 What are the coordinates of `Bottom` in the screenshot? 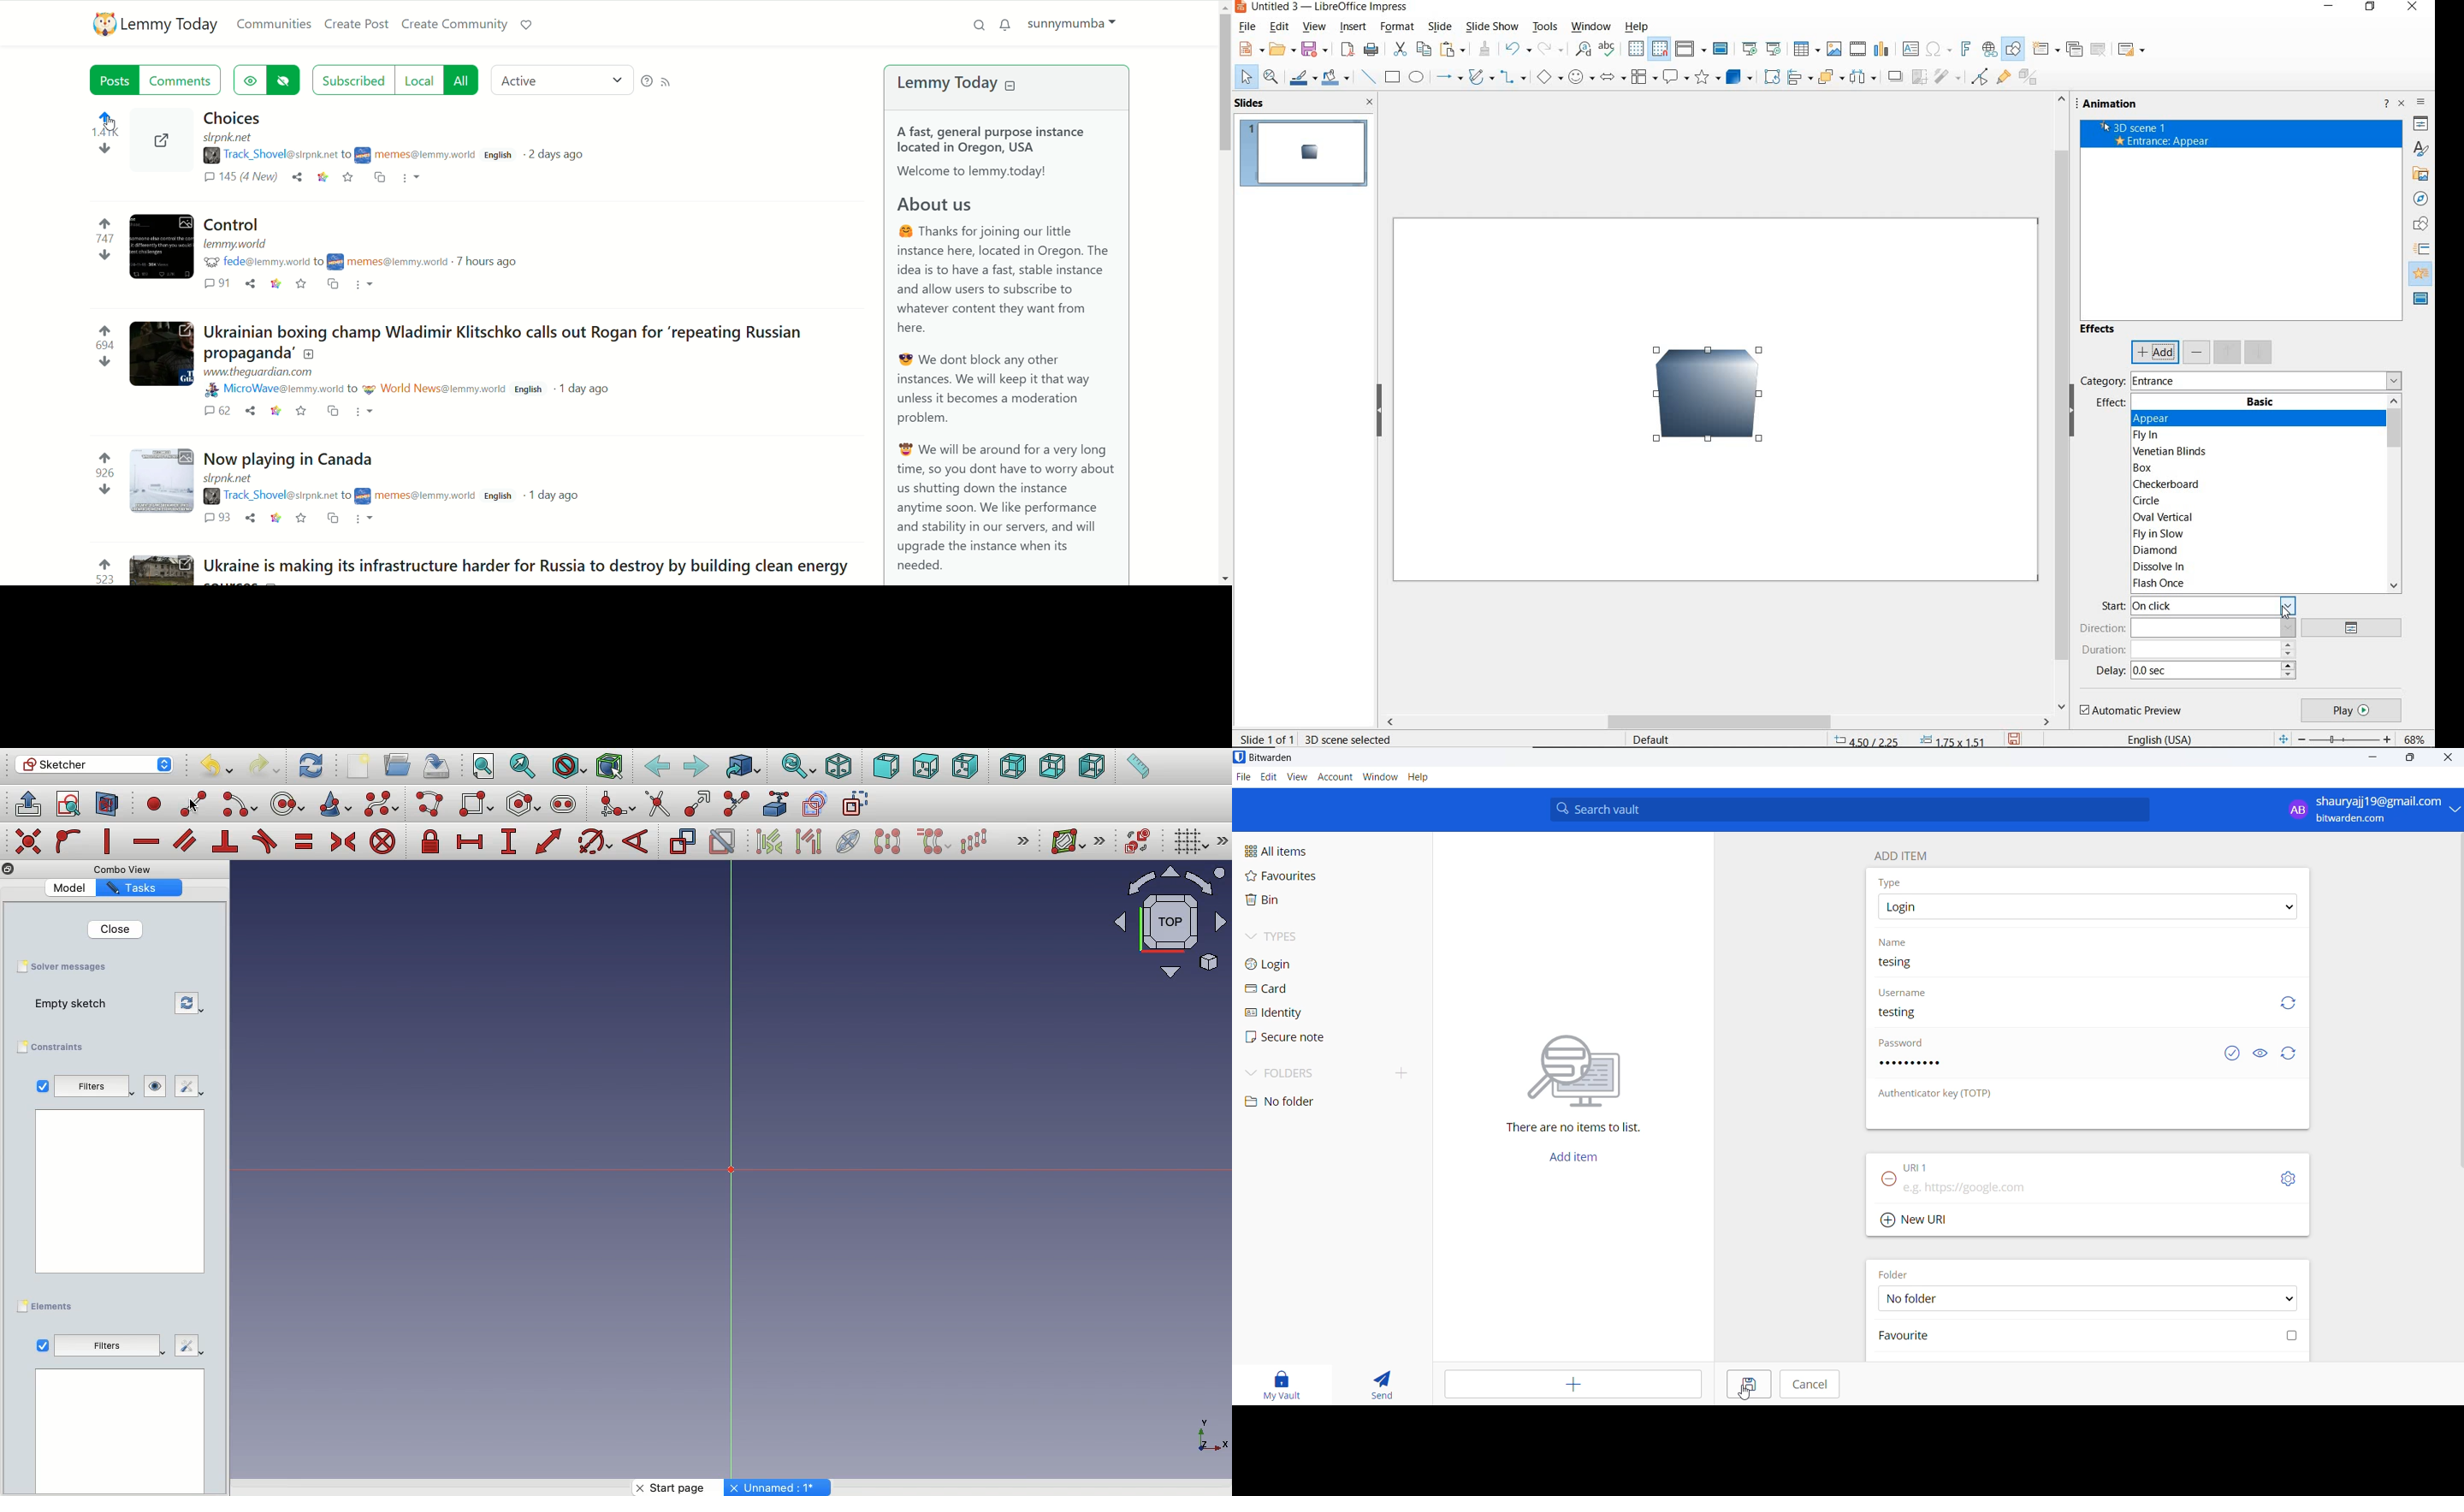 It's located at (1052, 768).